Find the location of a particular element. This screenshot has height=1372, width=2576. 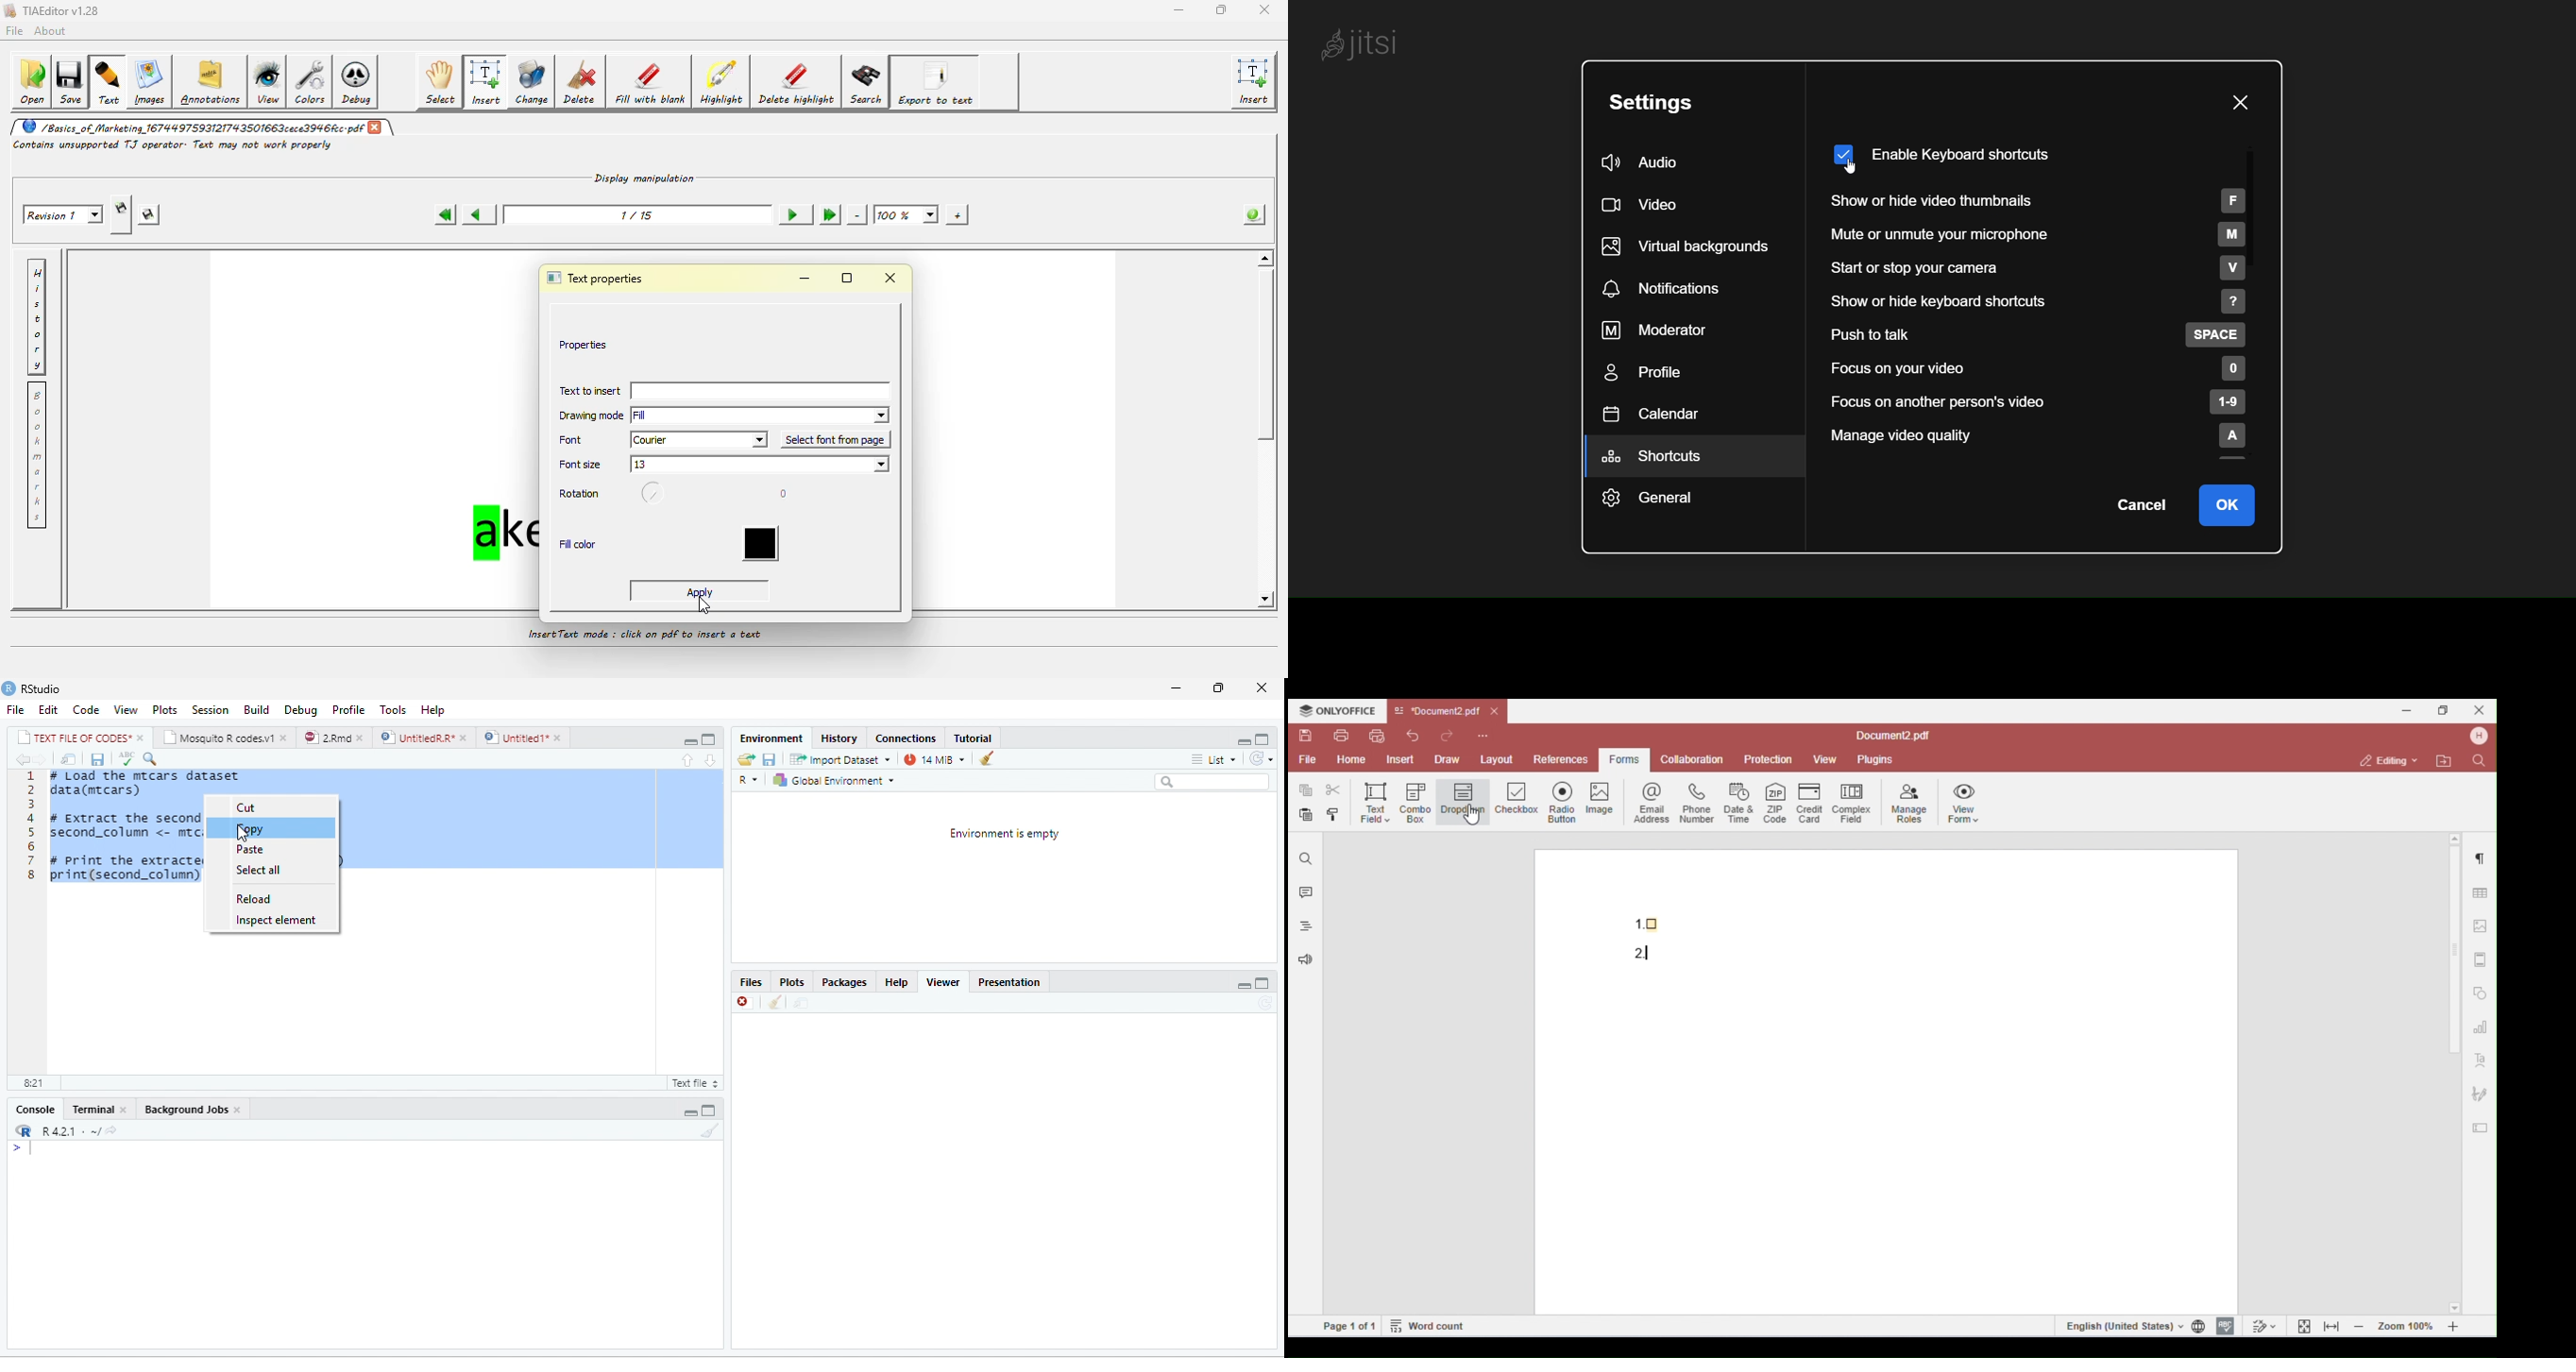

6 is located at coordinates (31, 846).